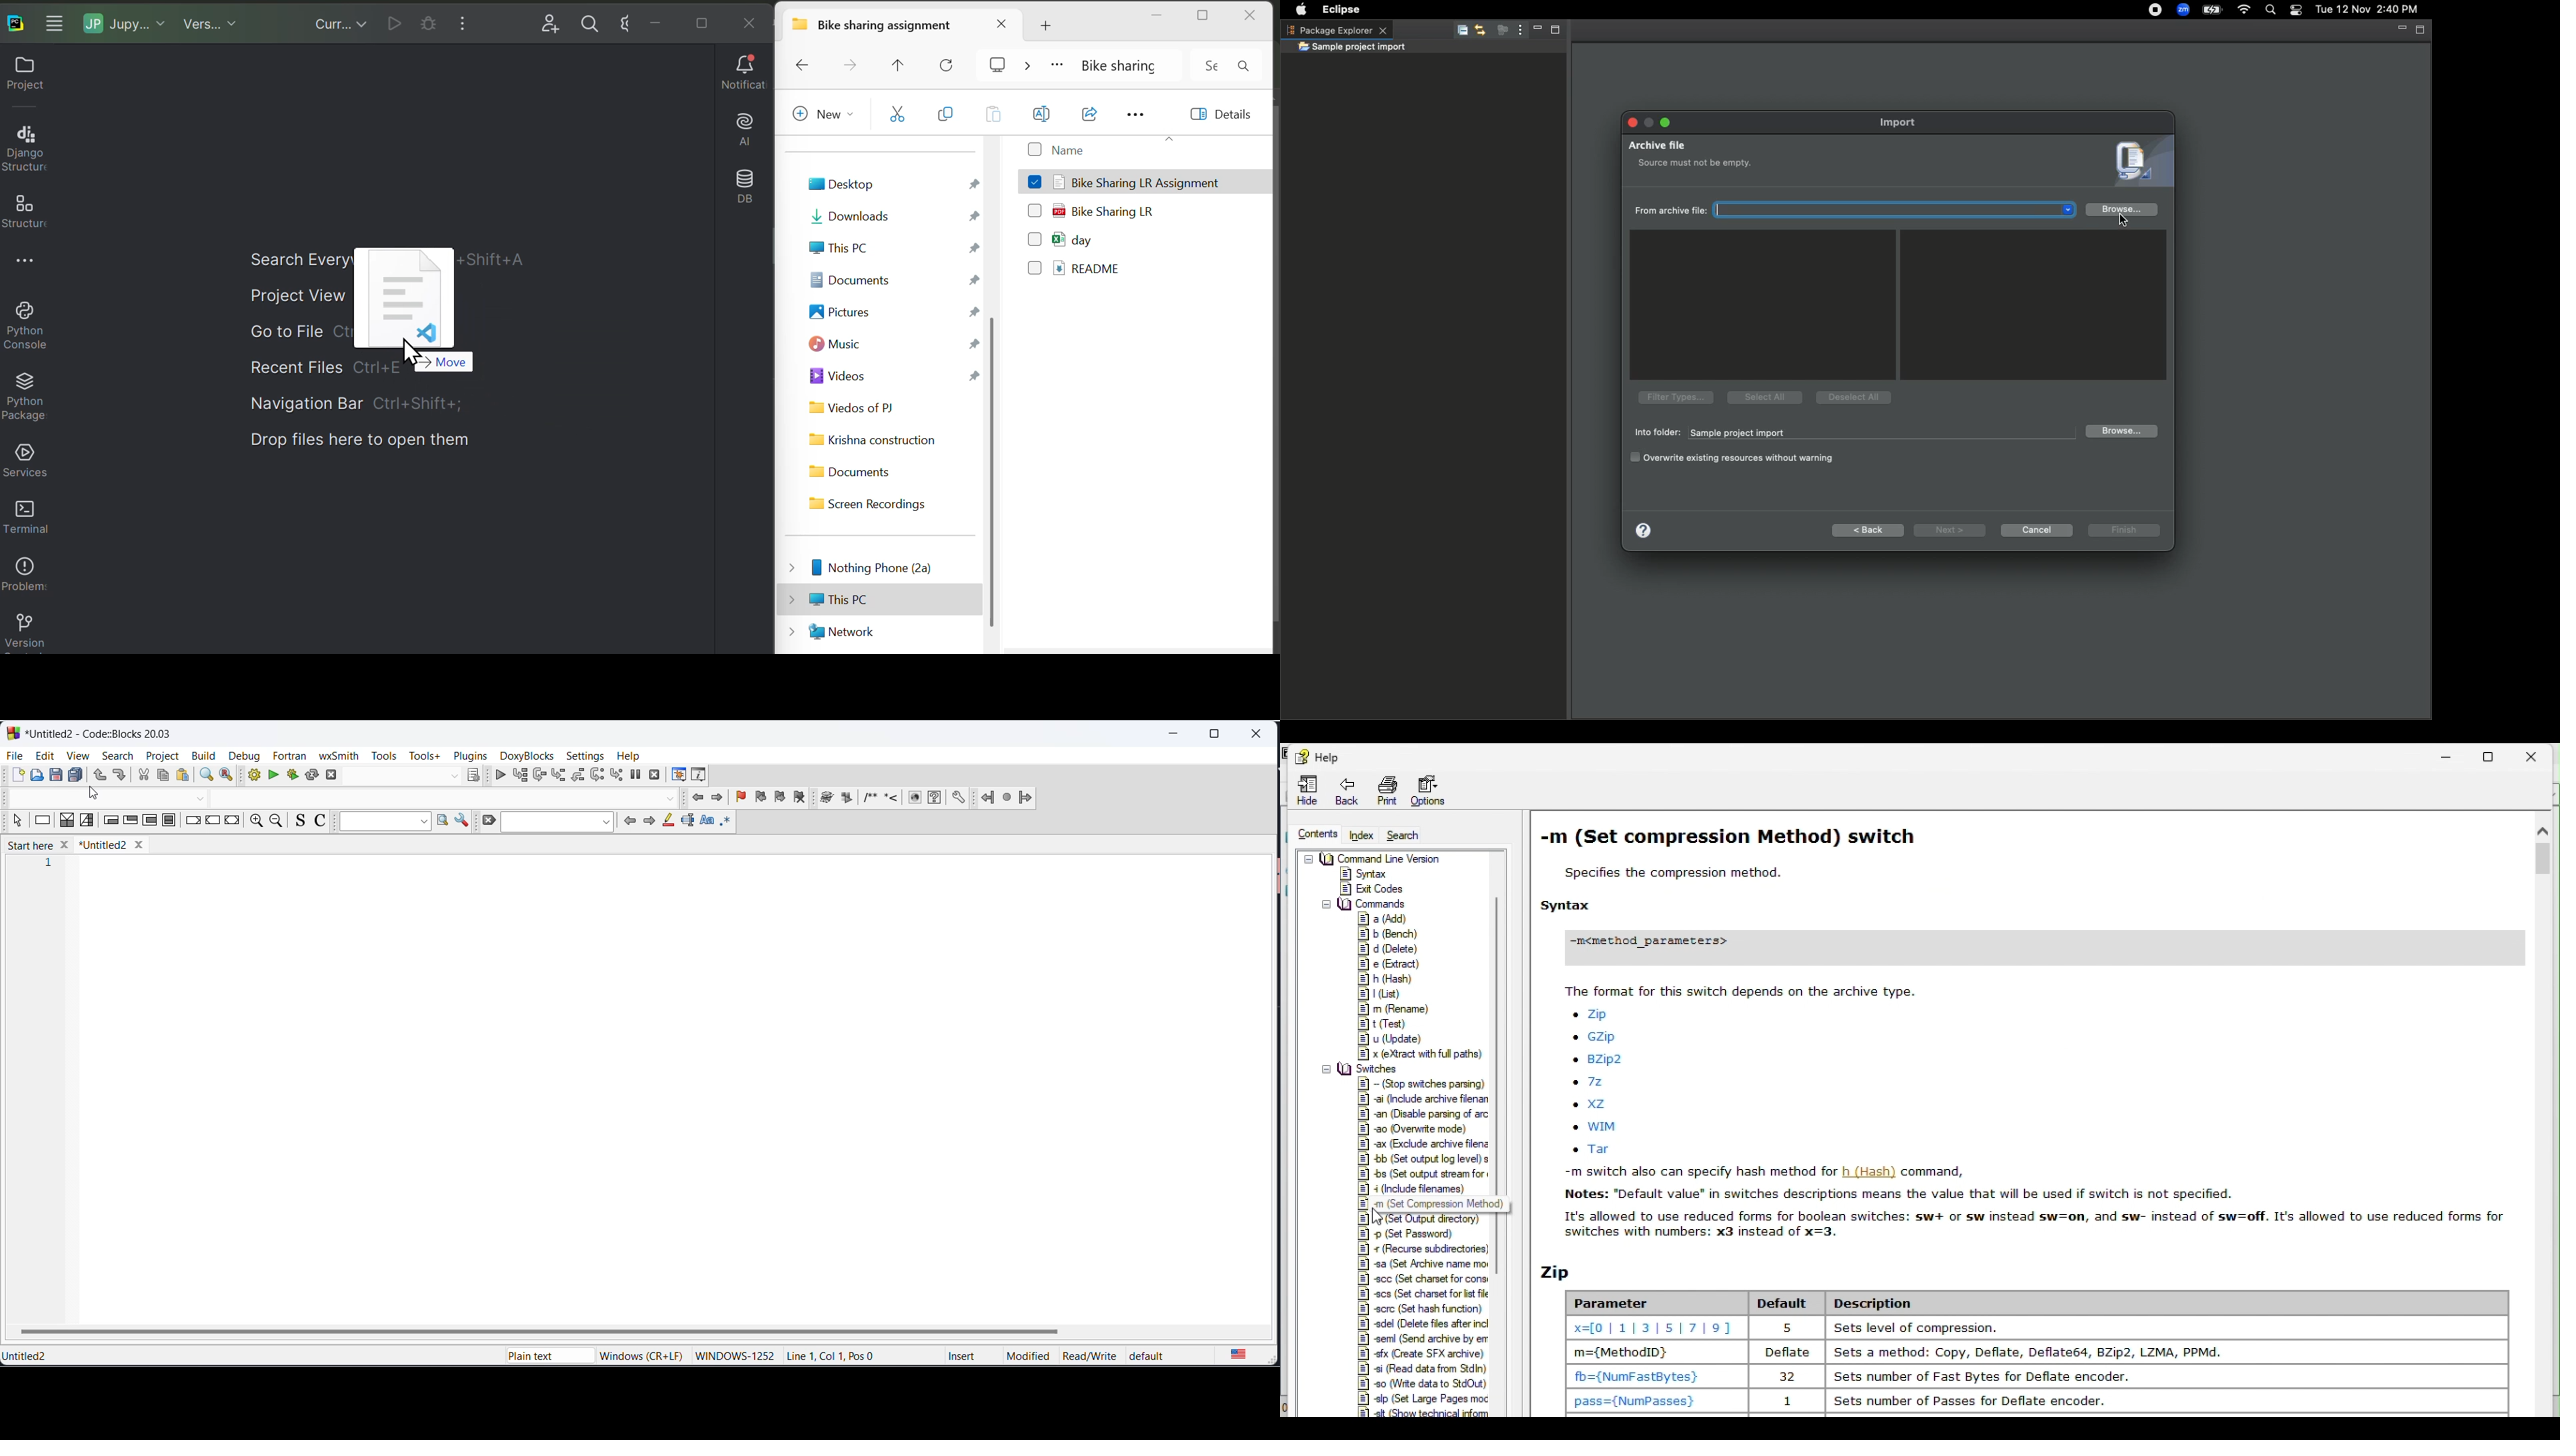 The height and width of the screenshot is (1456, 2576). I want to click on Desktop, so click(891, 184).